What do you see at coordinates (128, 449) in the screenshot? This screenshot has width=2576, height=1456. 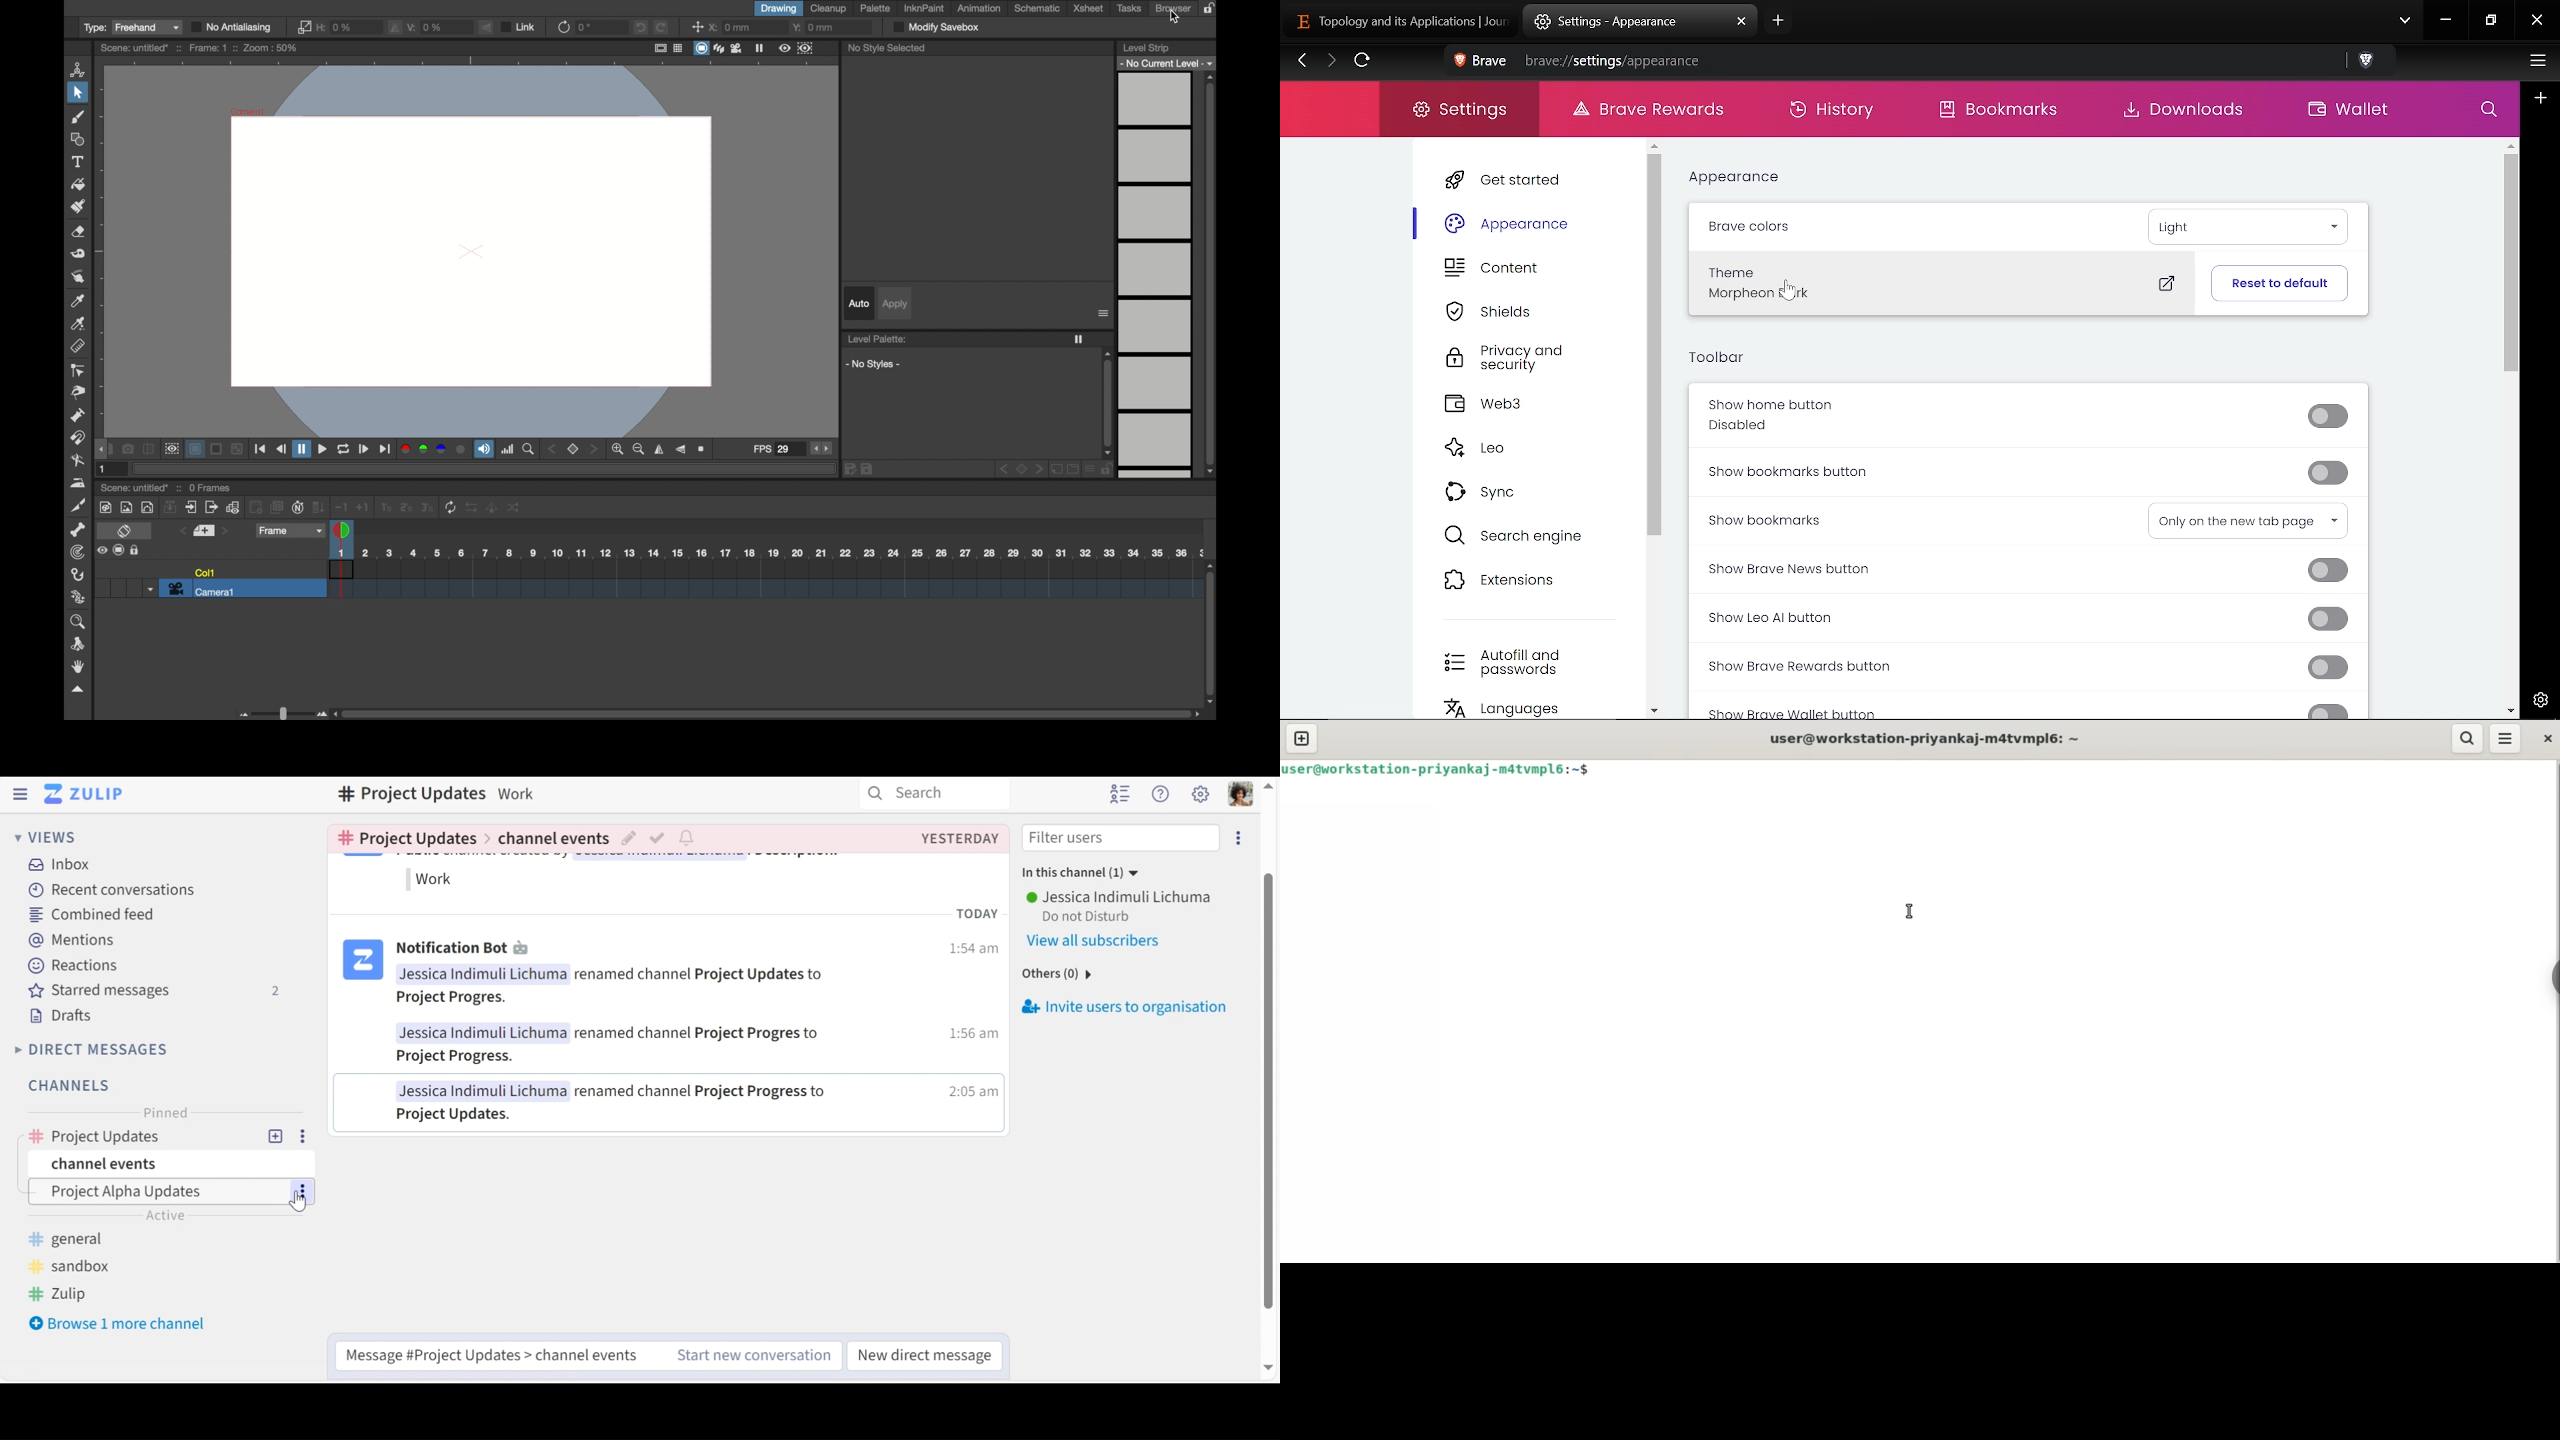 I see `snapshot` at bounding box center [128, 449].